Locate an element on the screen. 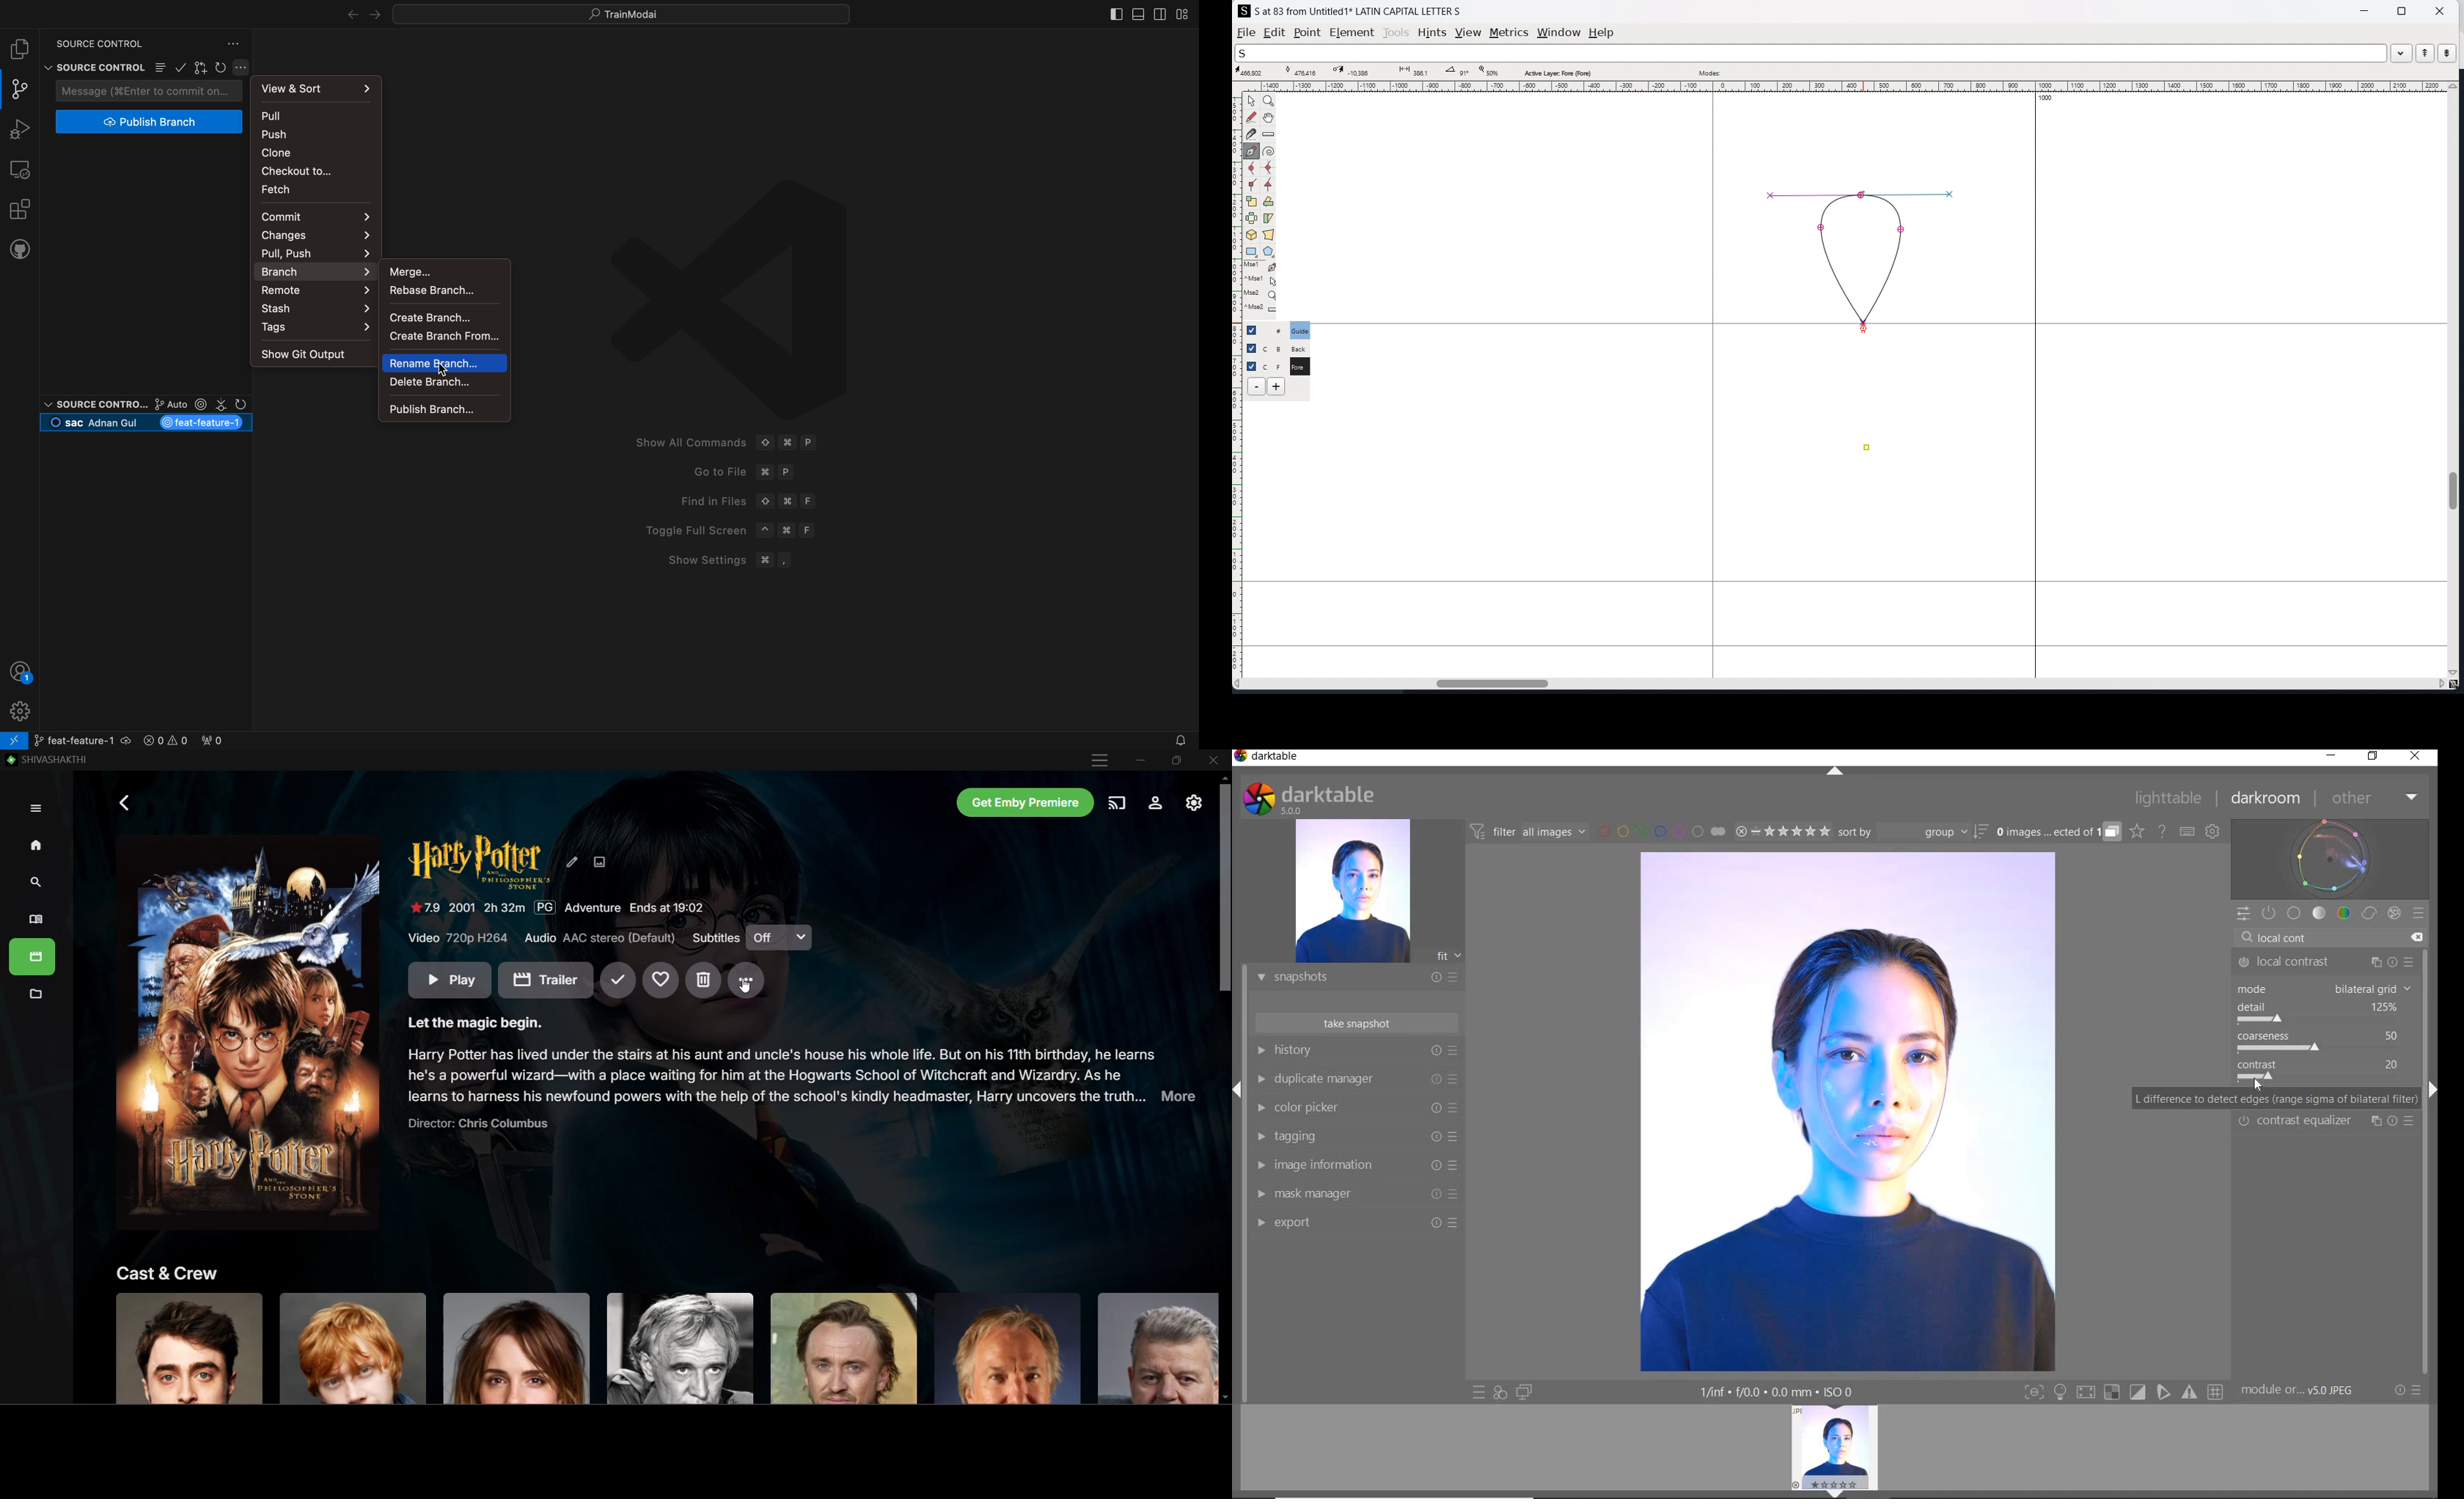 The image size is (2464, 1512). EFFECT is located at coordinates (2394, 912).